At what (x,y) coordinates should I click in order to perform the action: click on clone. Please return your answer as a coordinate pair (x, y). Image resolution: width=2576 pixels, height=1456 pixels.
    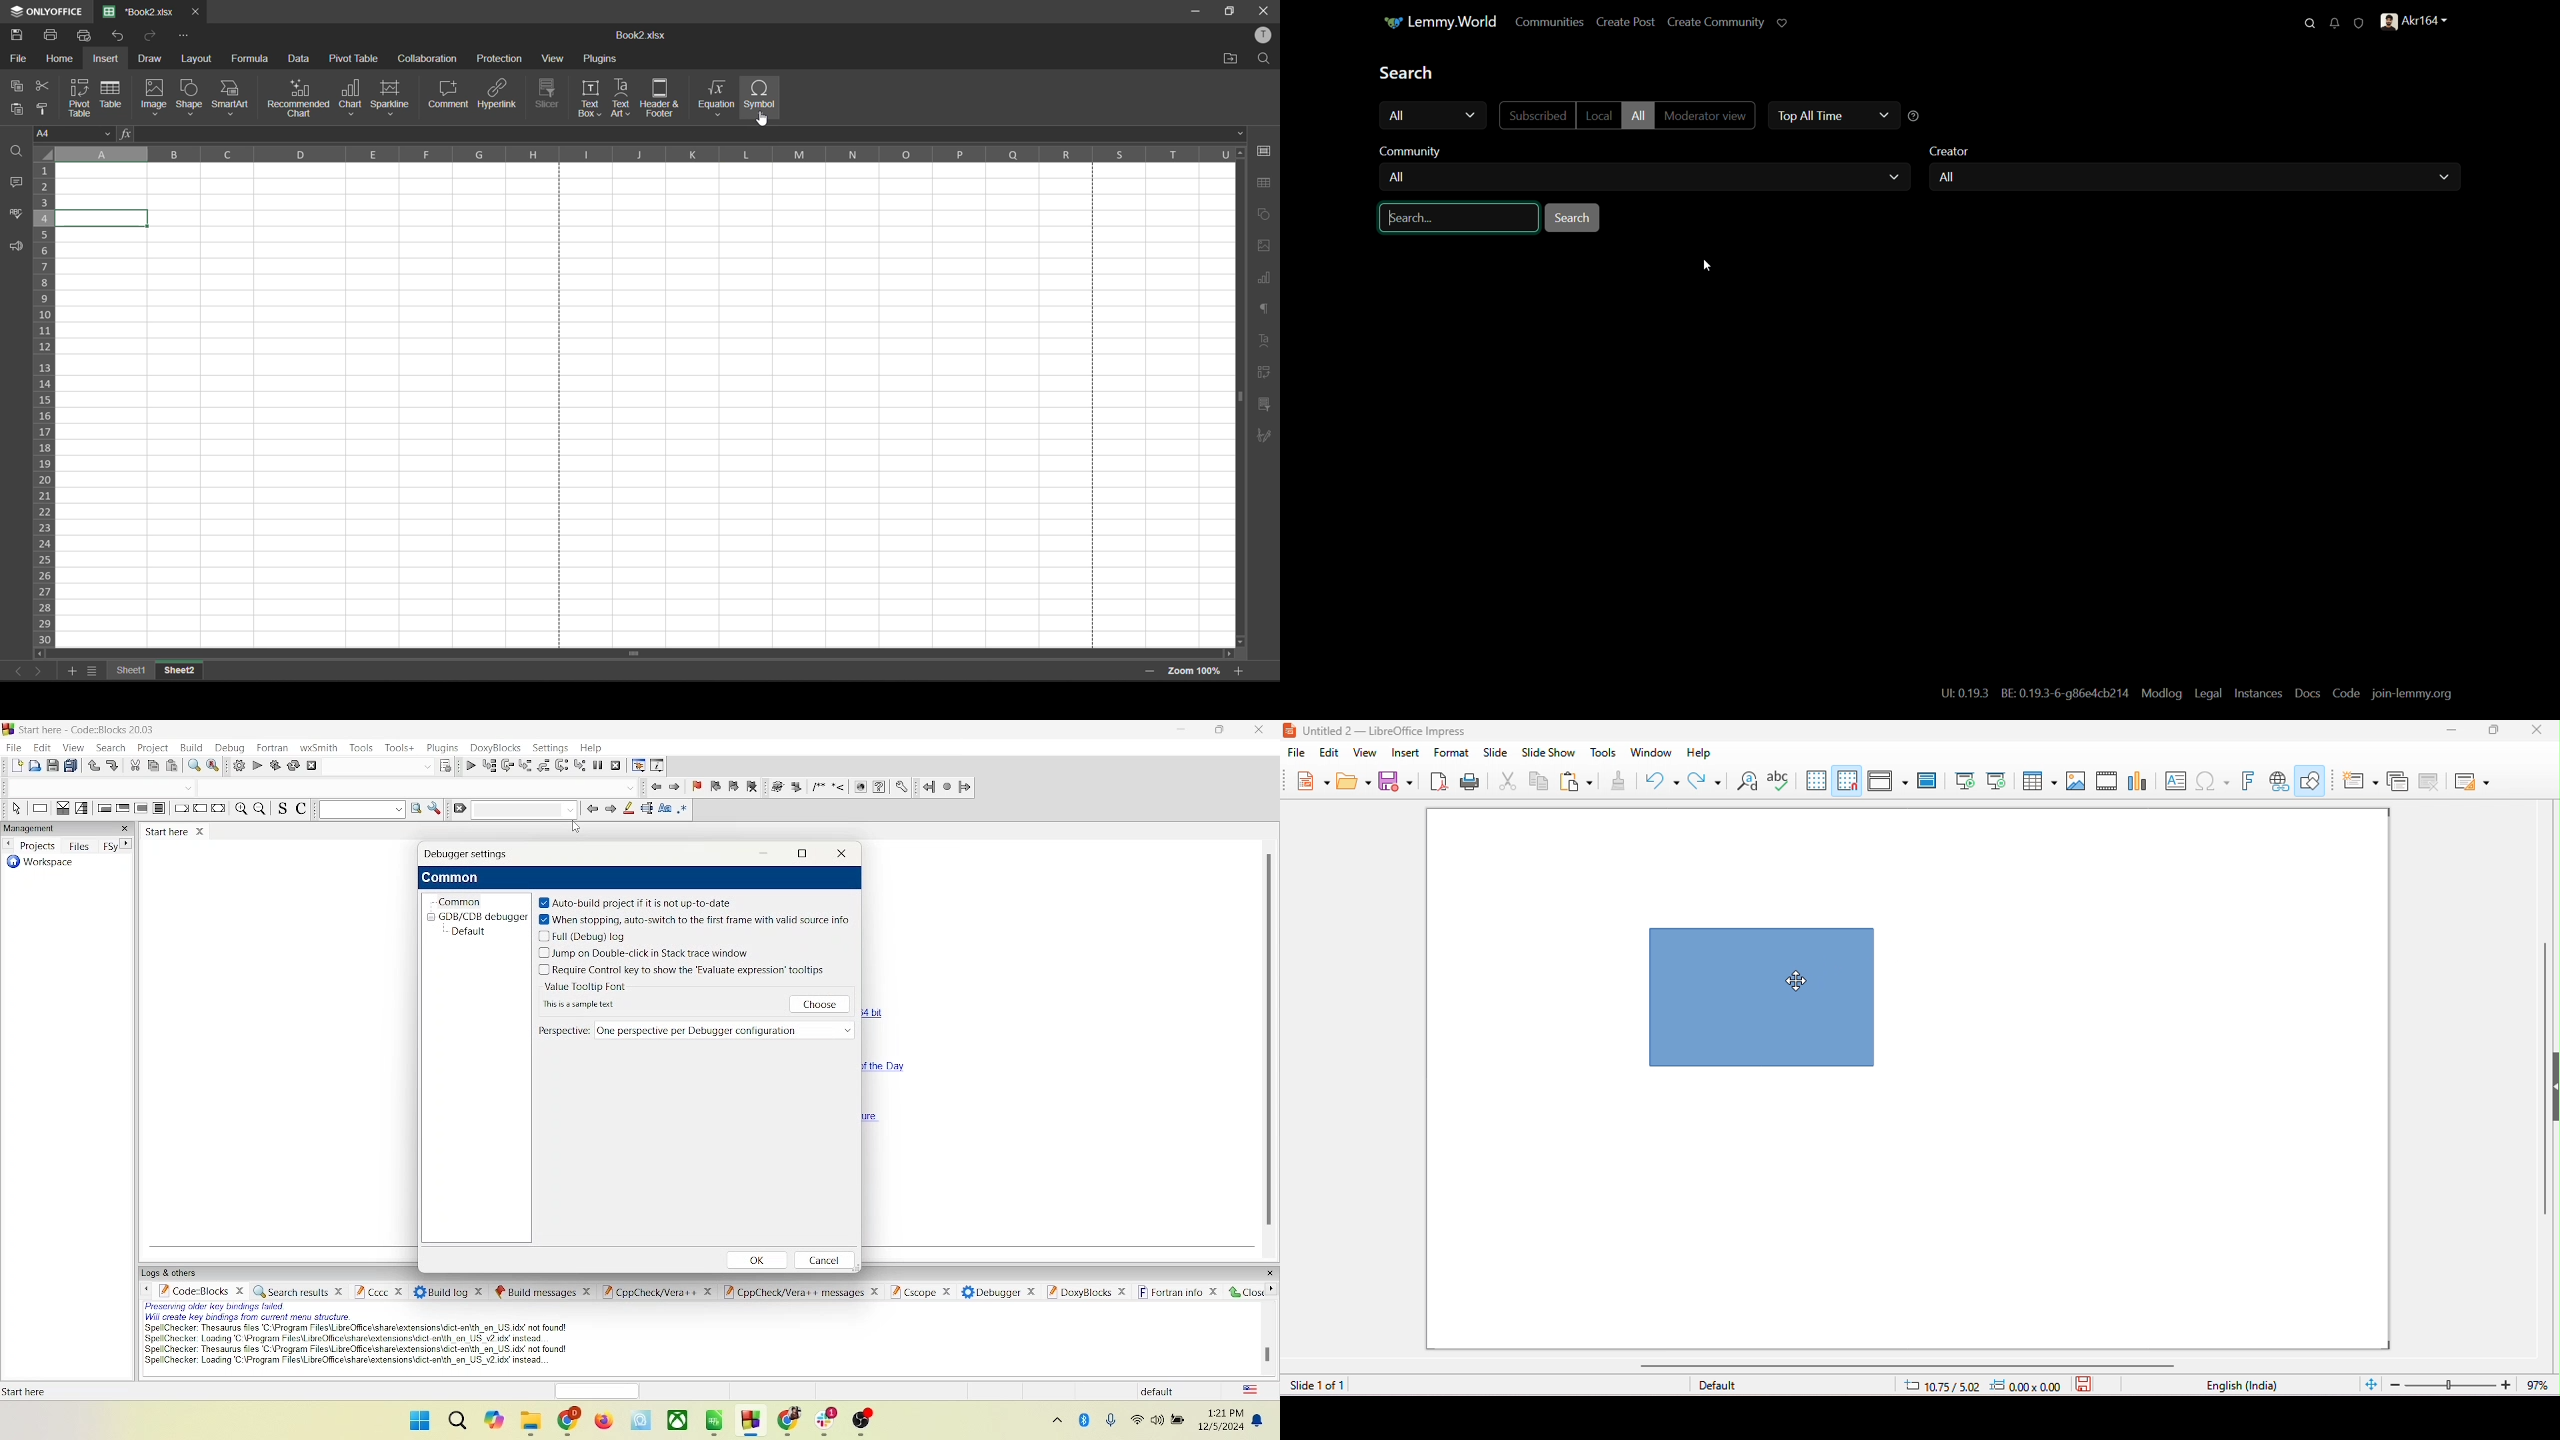
    Looking at the image, I should click on (1619, 779).